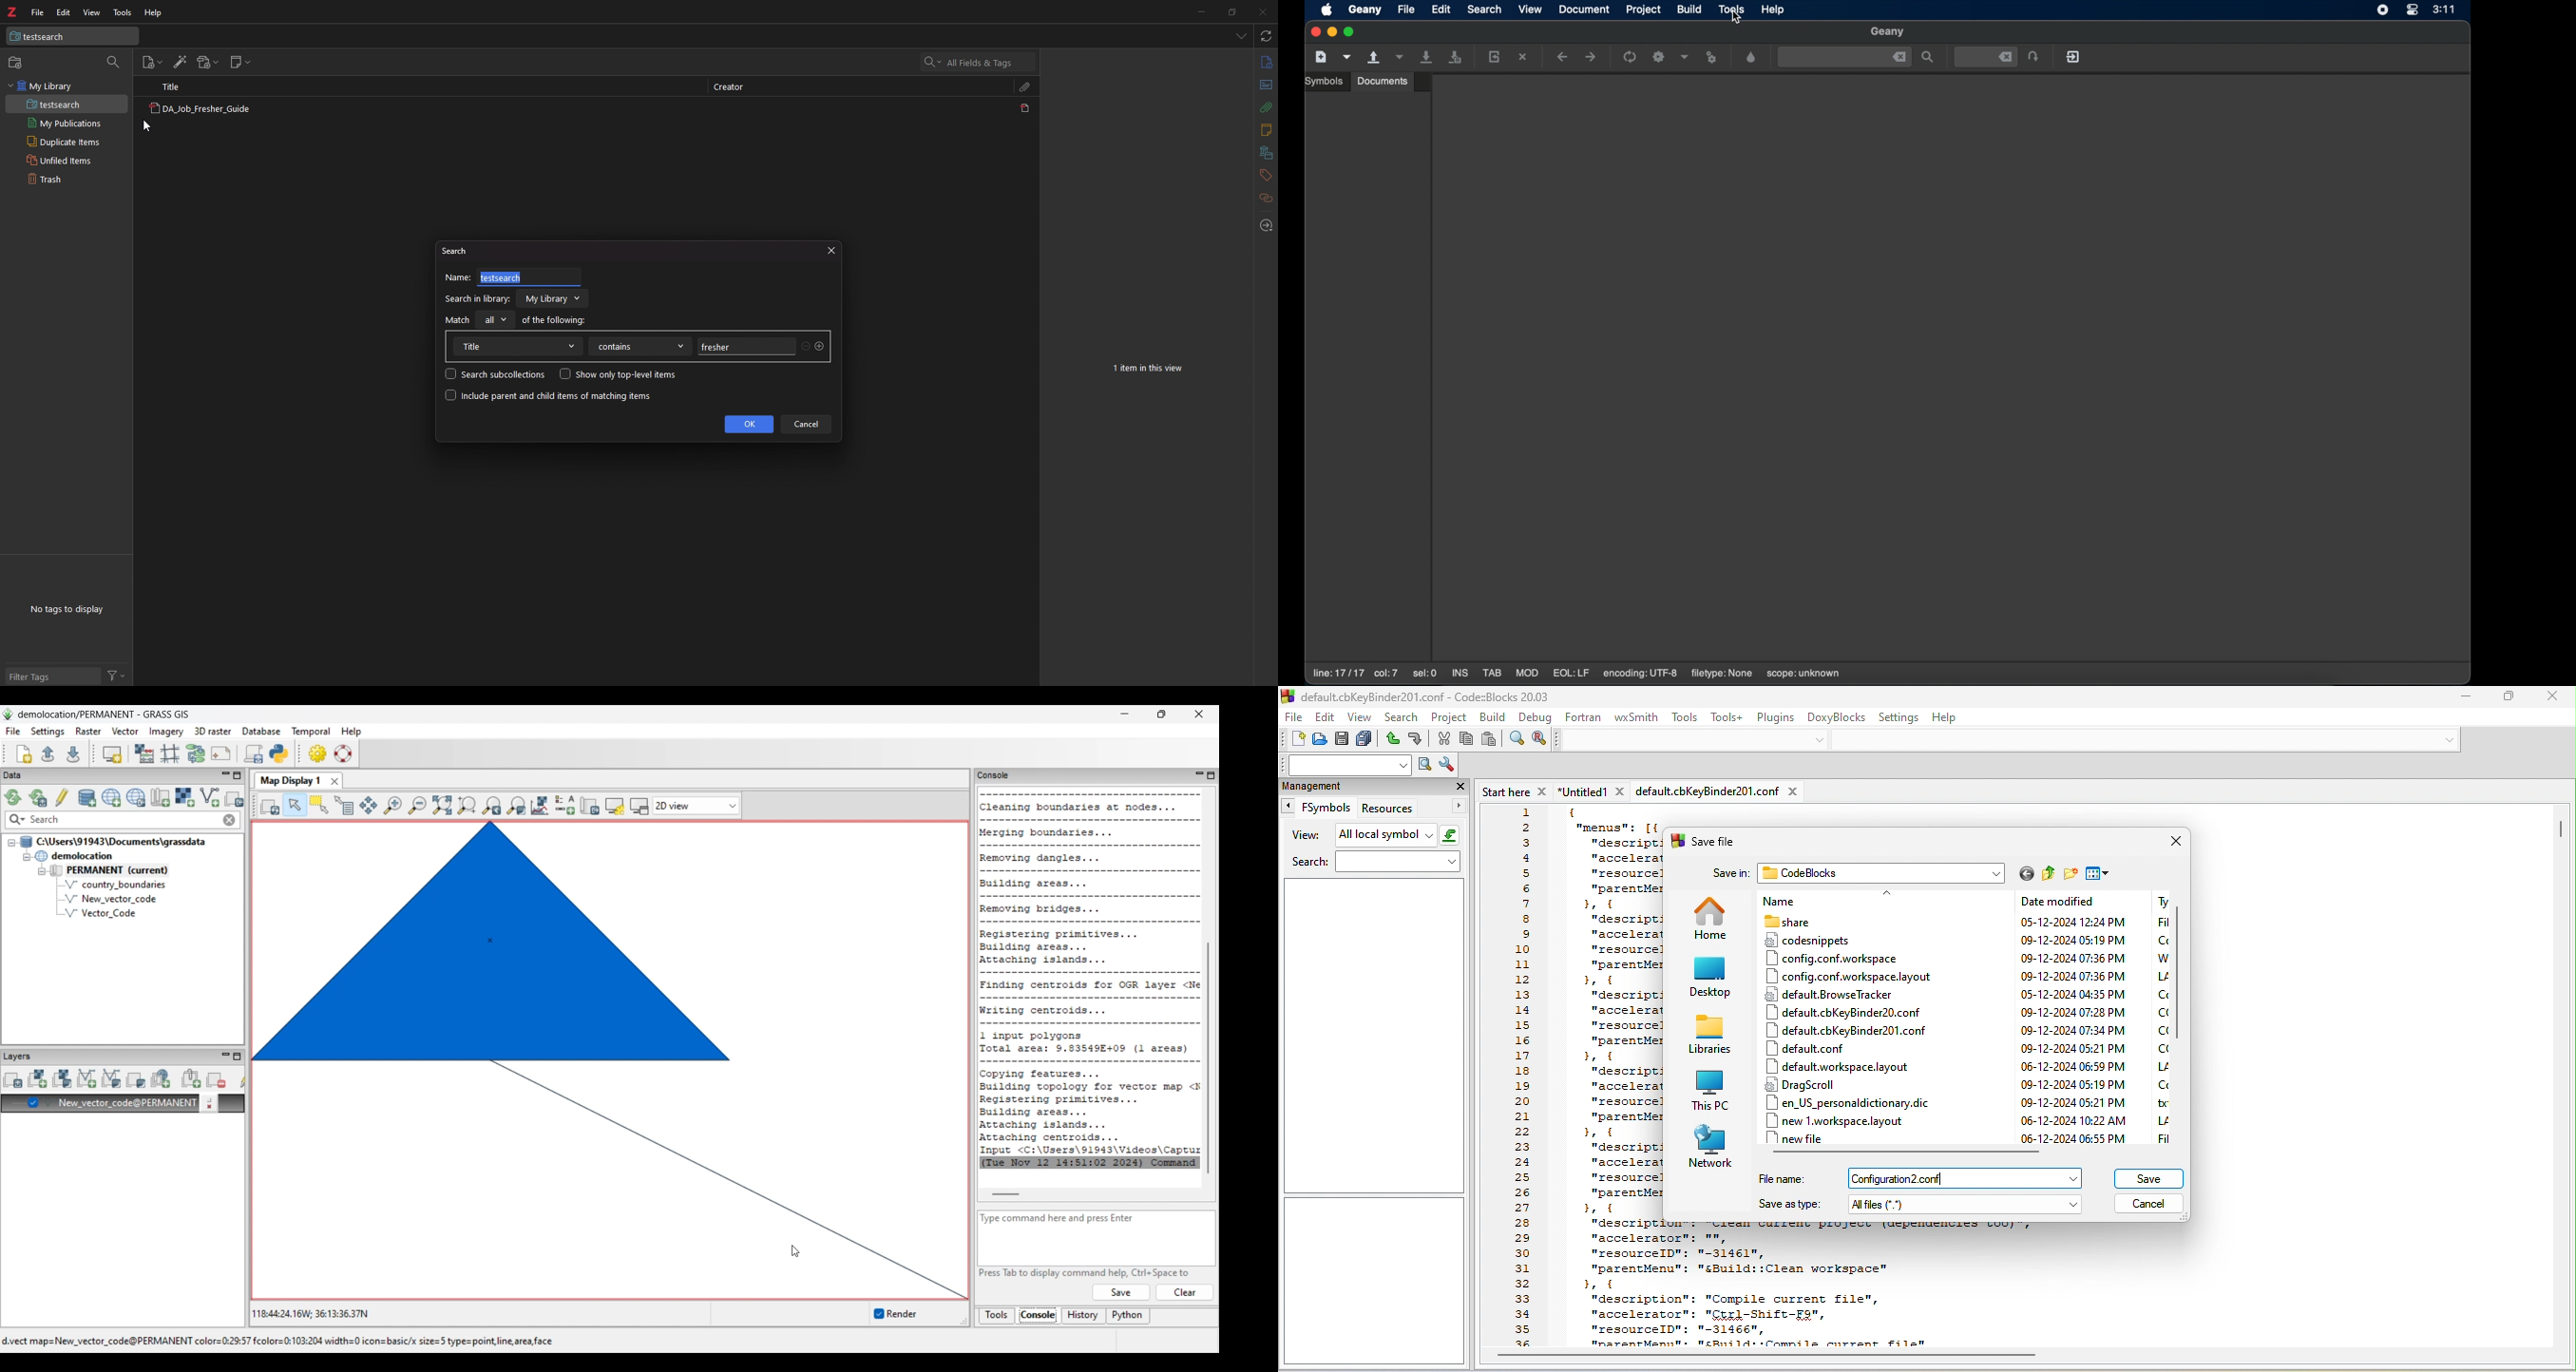 The image size is (2576, 1372). What do you see at coordinates (496, 374) in the screenshot?
I see `search subcollections` at bounding box center [496, 374].